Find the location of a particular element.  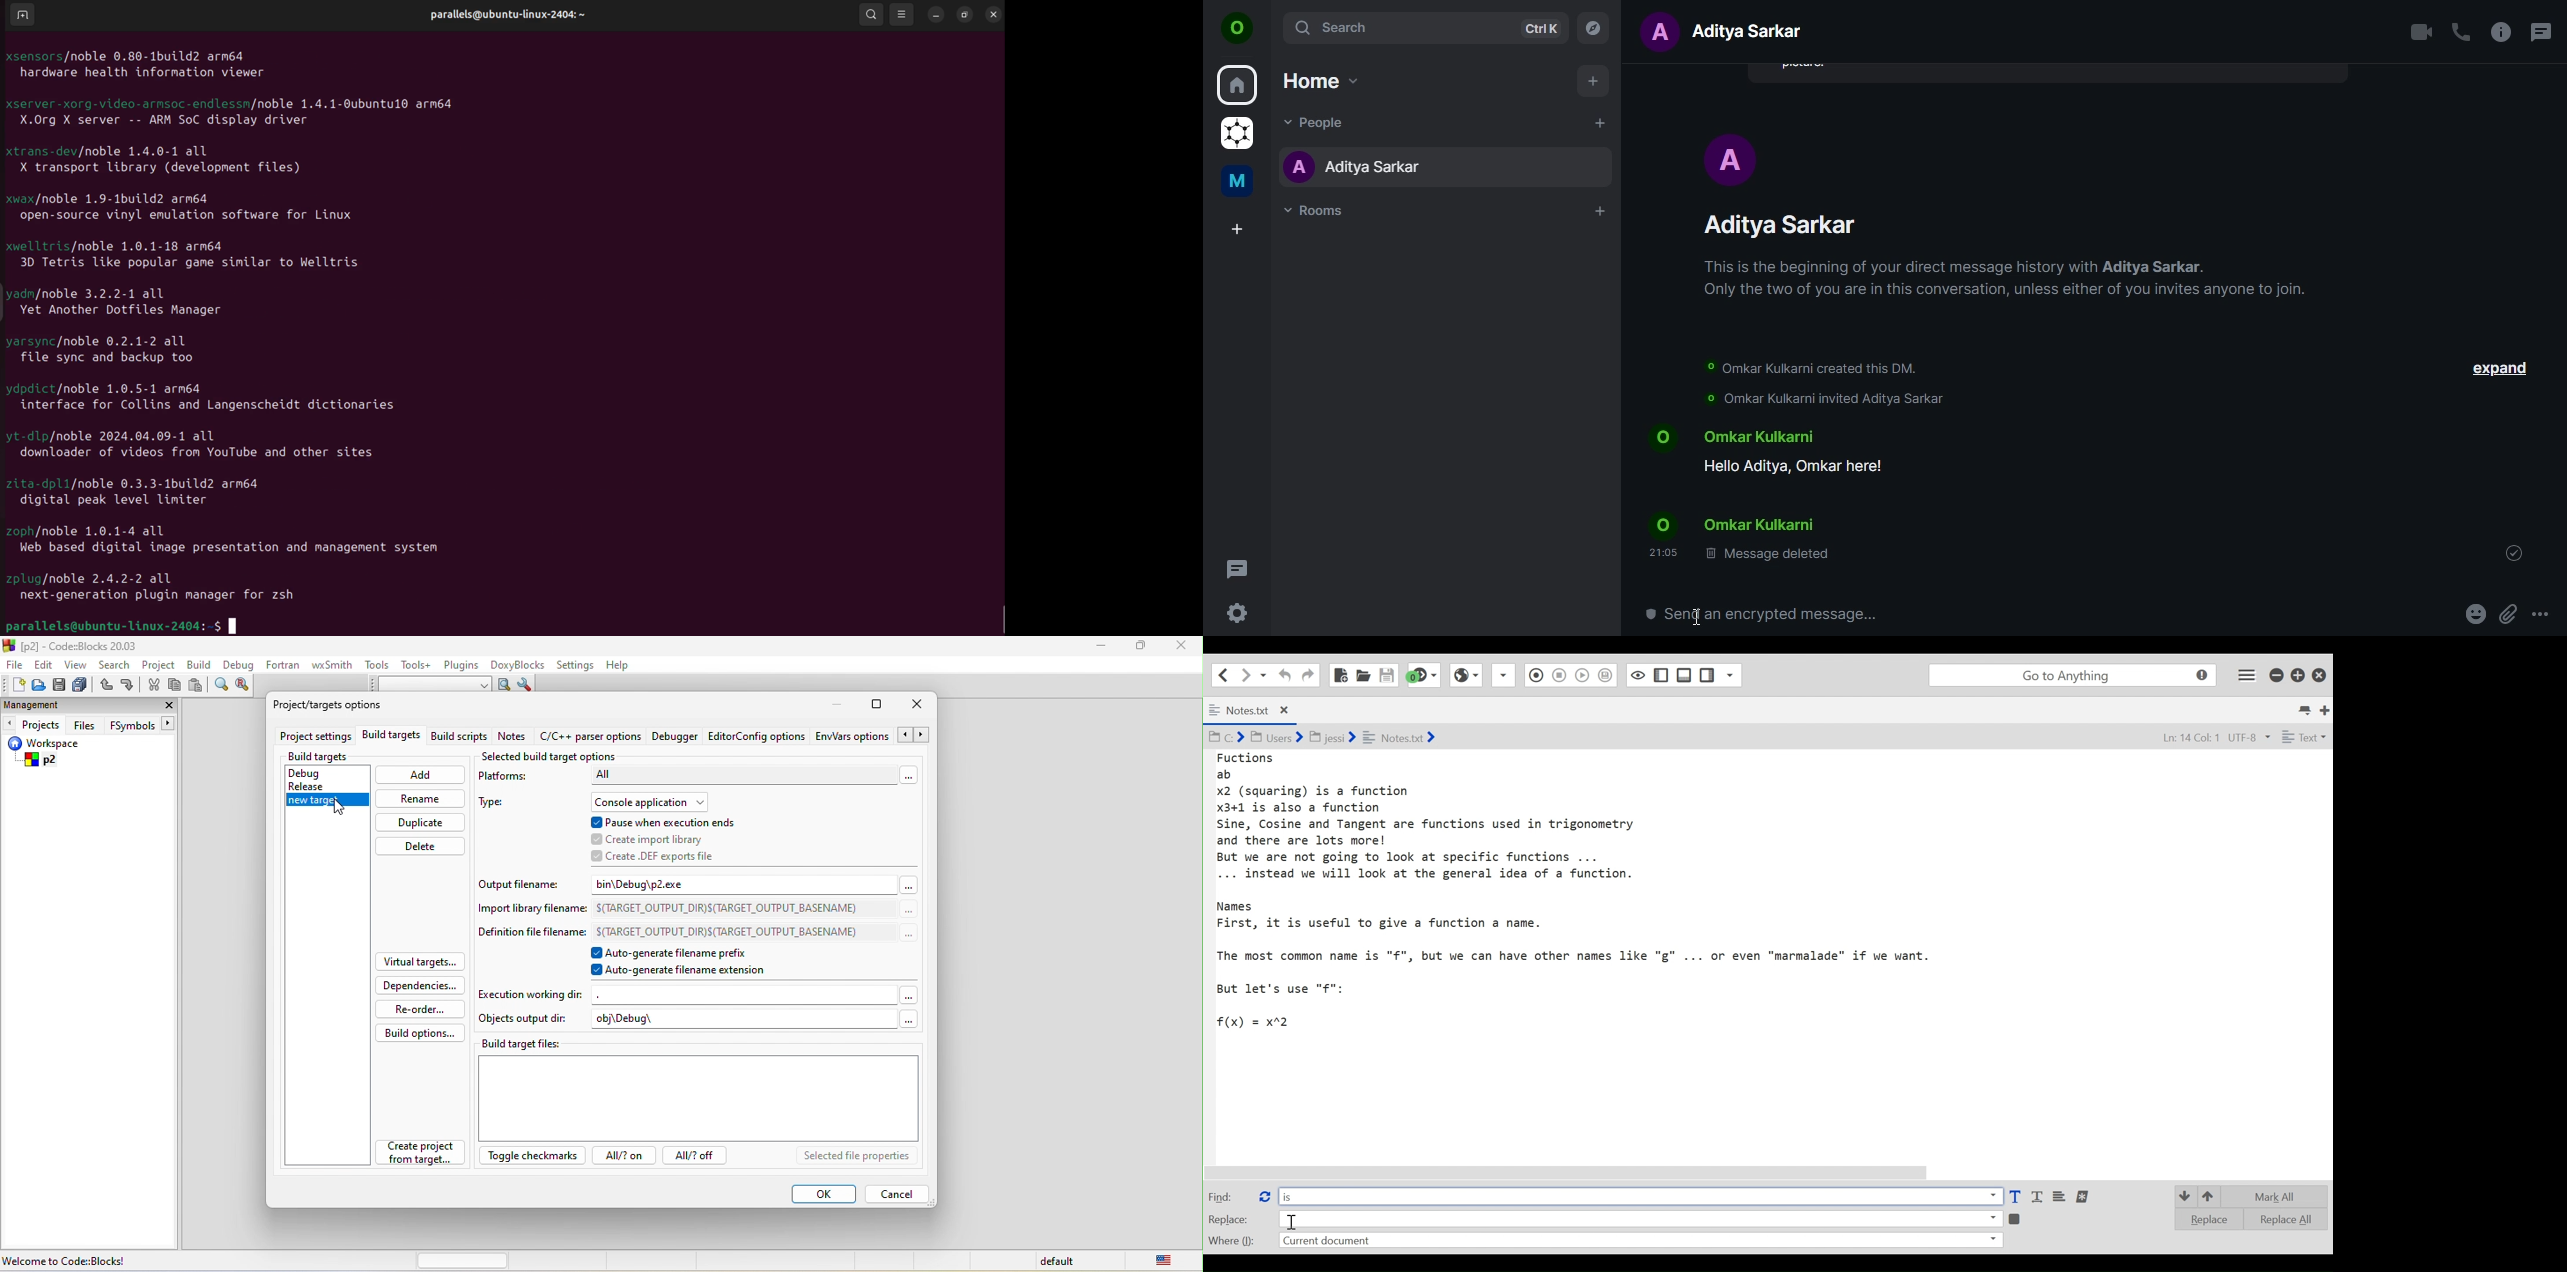

files is located at coordinates (85, 724).